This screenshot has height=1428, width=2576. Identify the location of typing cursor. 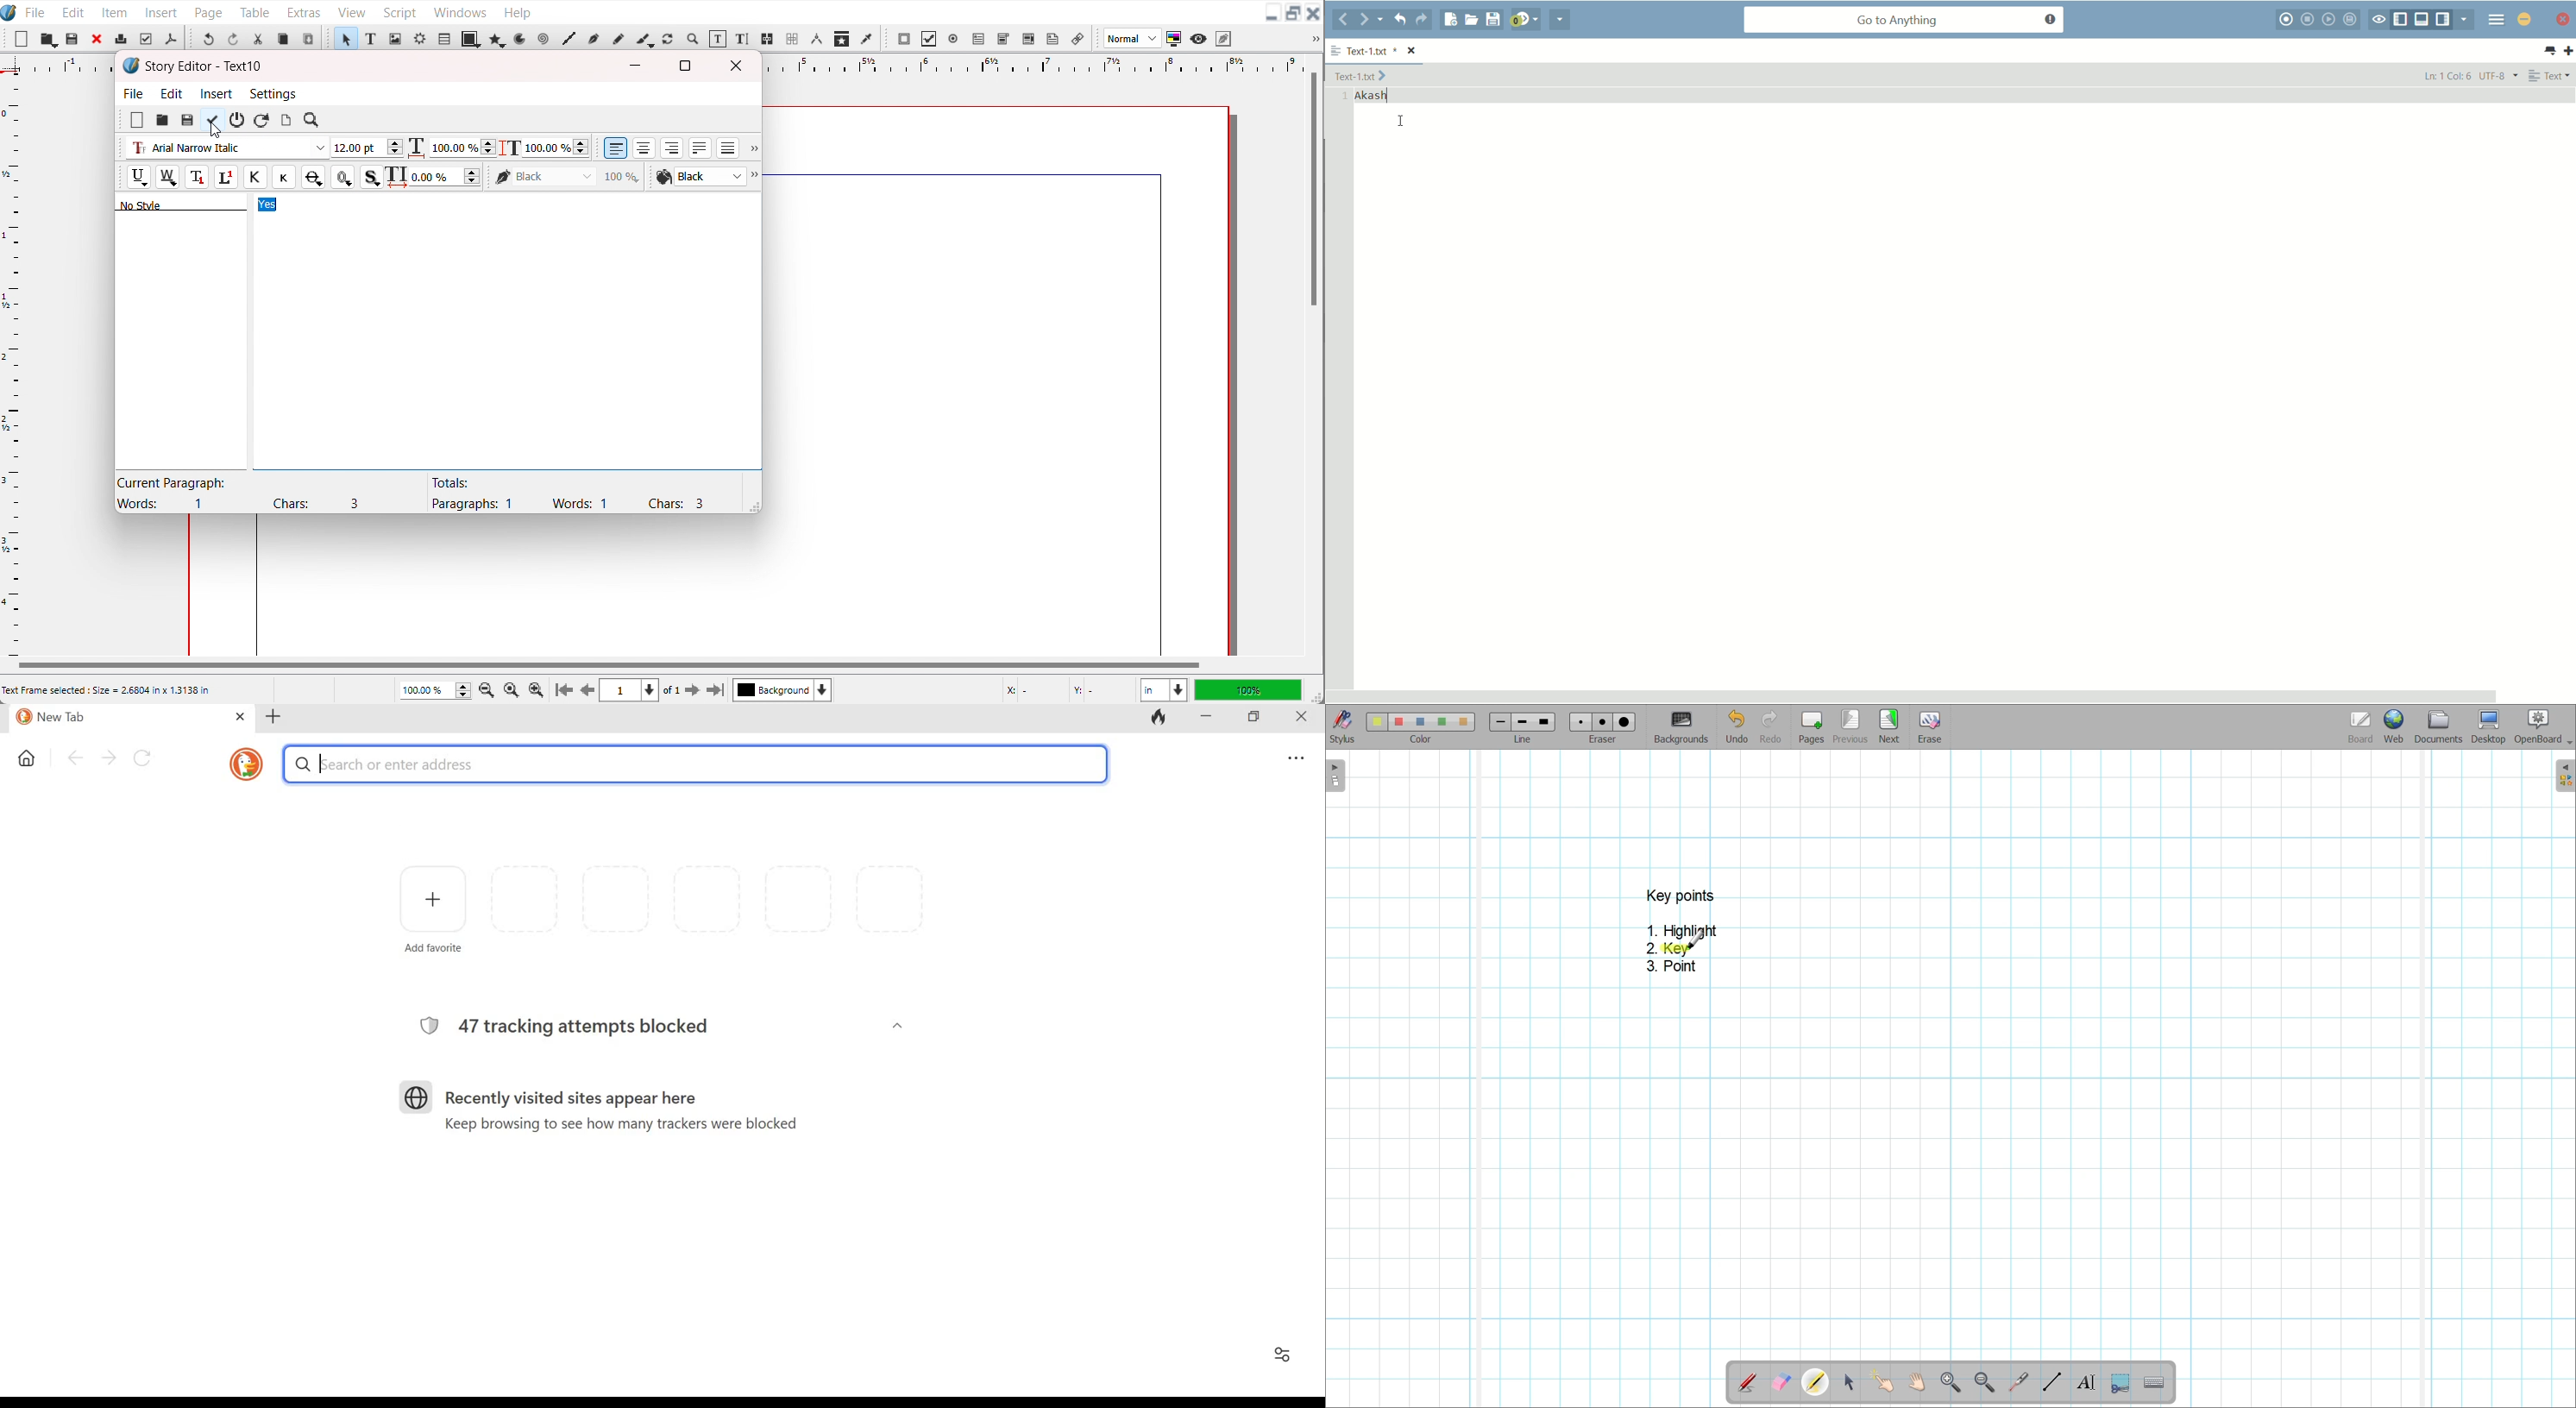
(322, 764).